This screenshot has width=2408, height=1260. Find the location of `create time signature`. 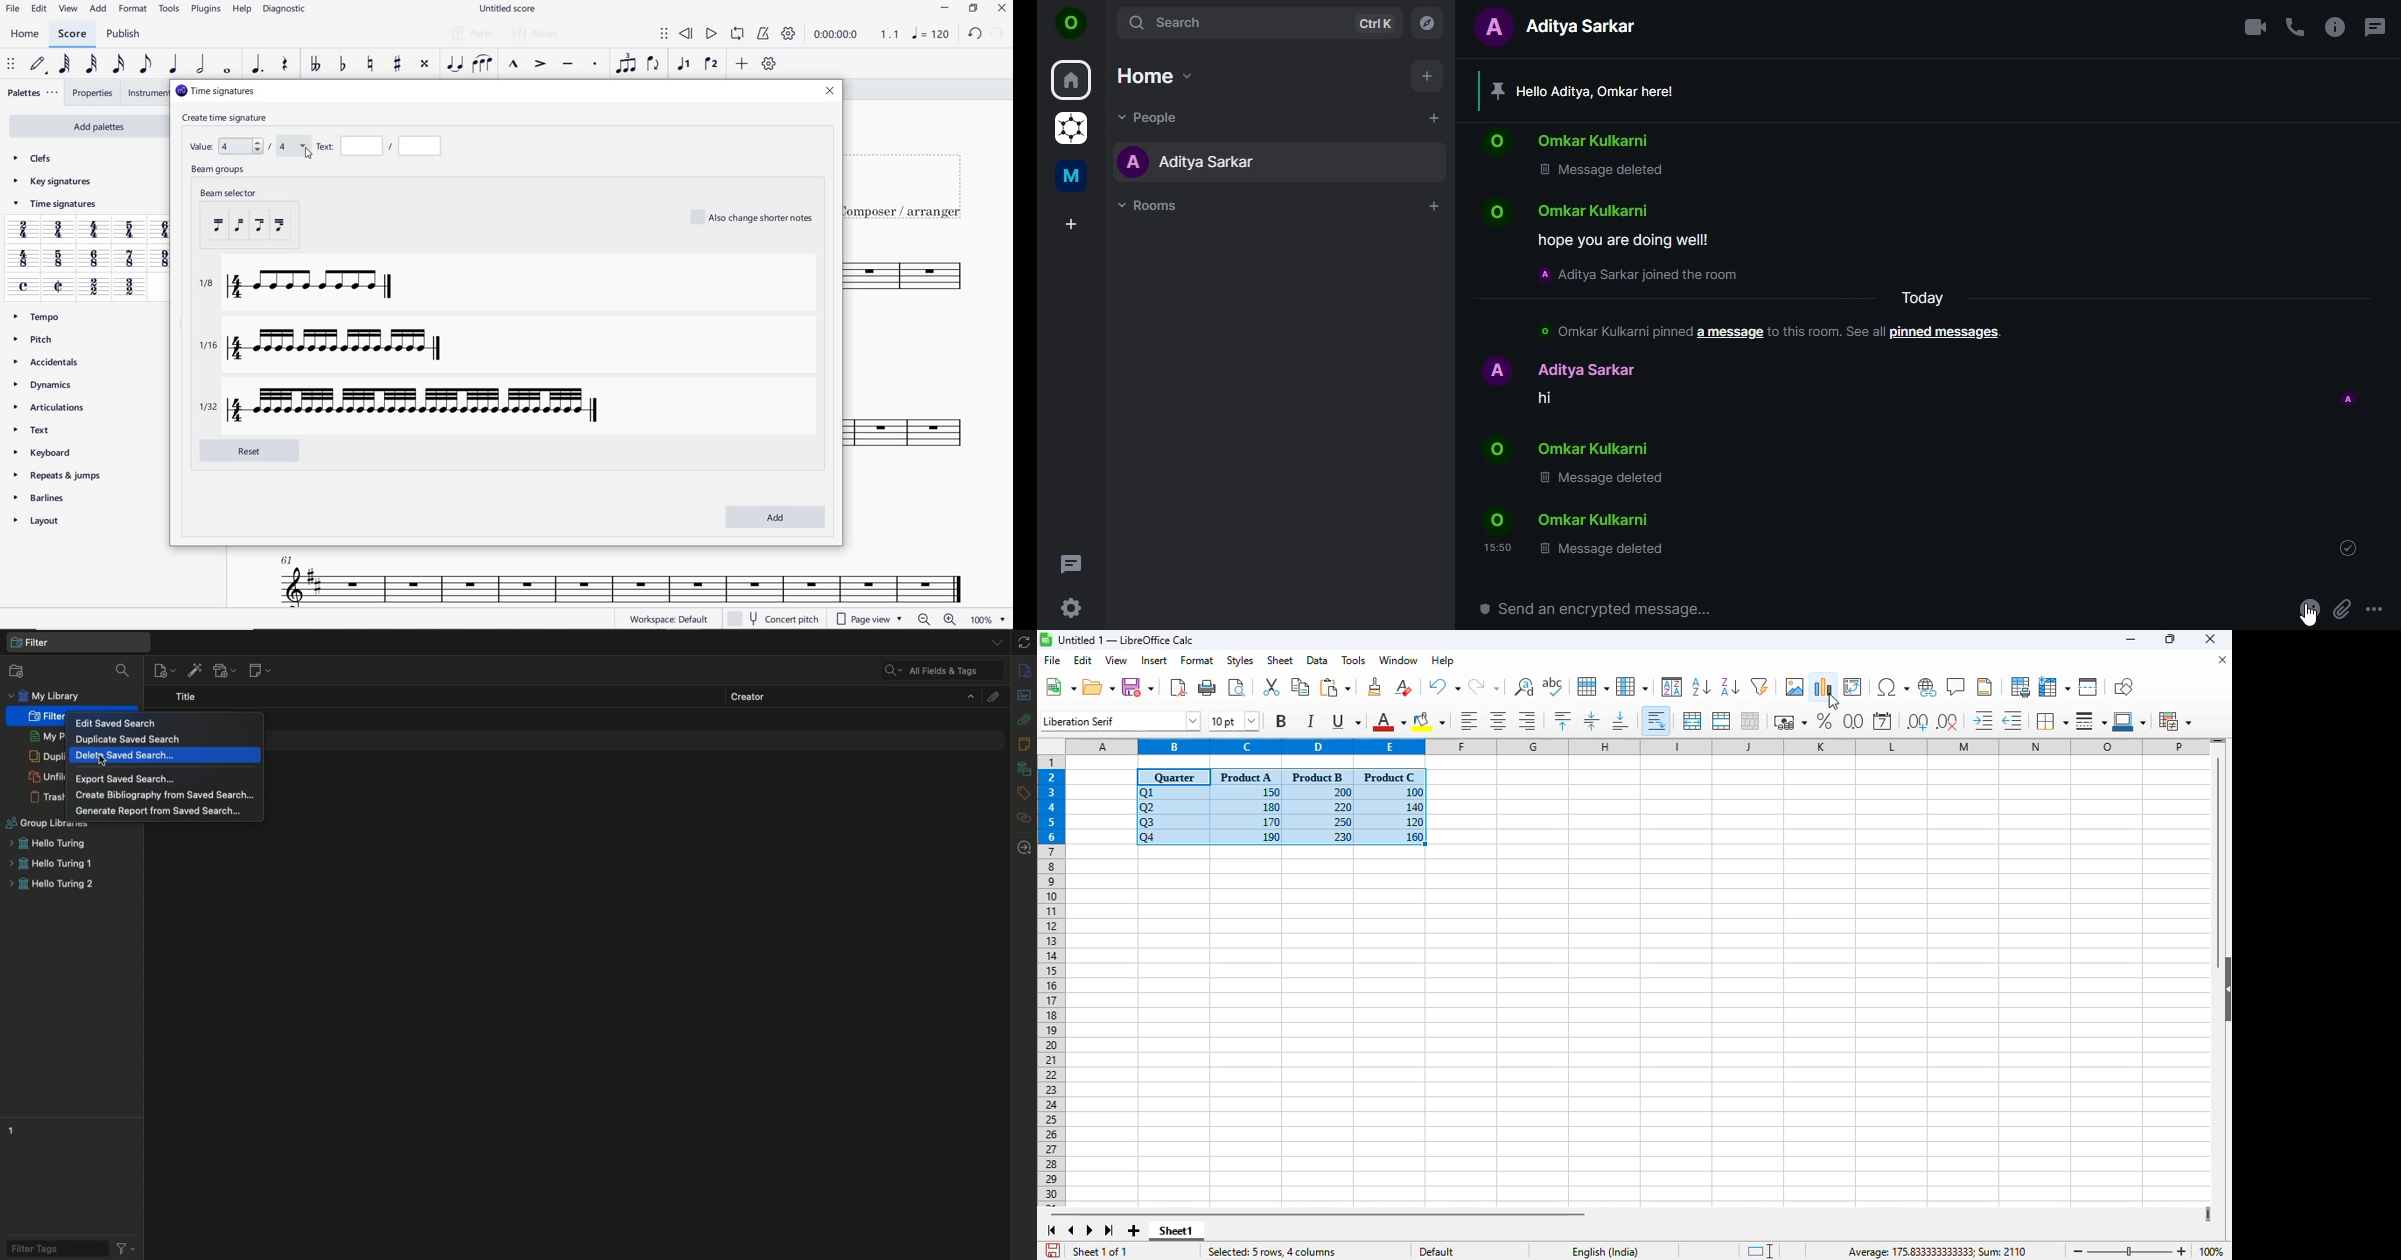

create time signature is located at coordinates (229, 117).